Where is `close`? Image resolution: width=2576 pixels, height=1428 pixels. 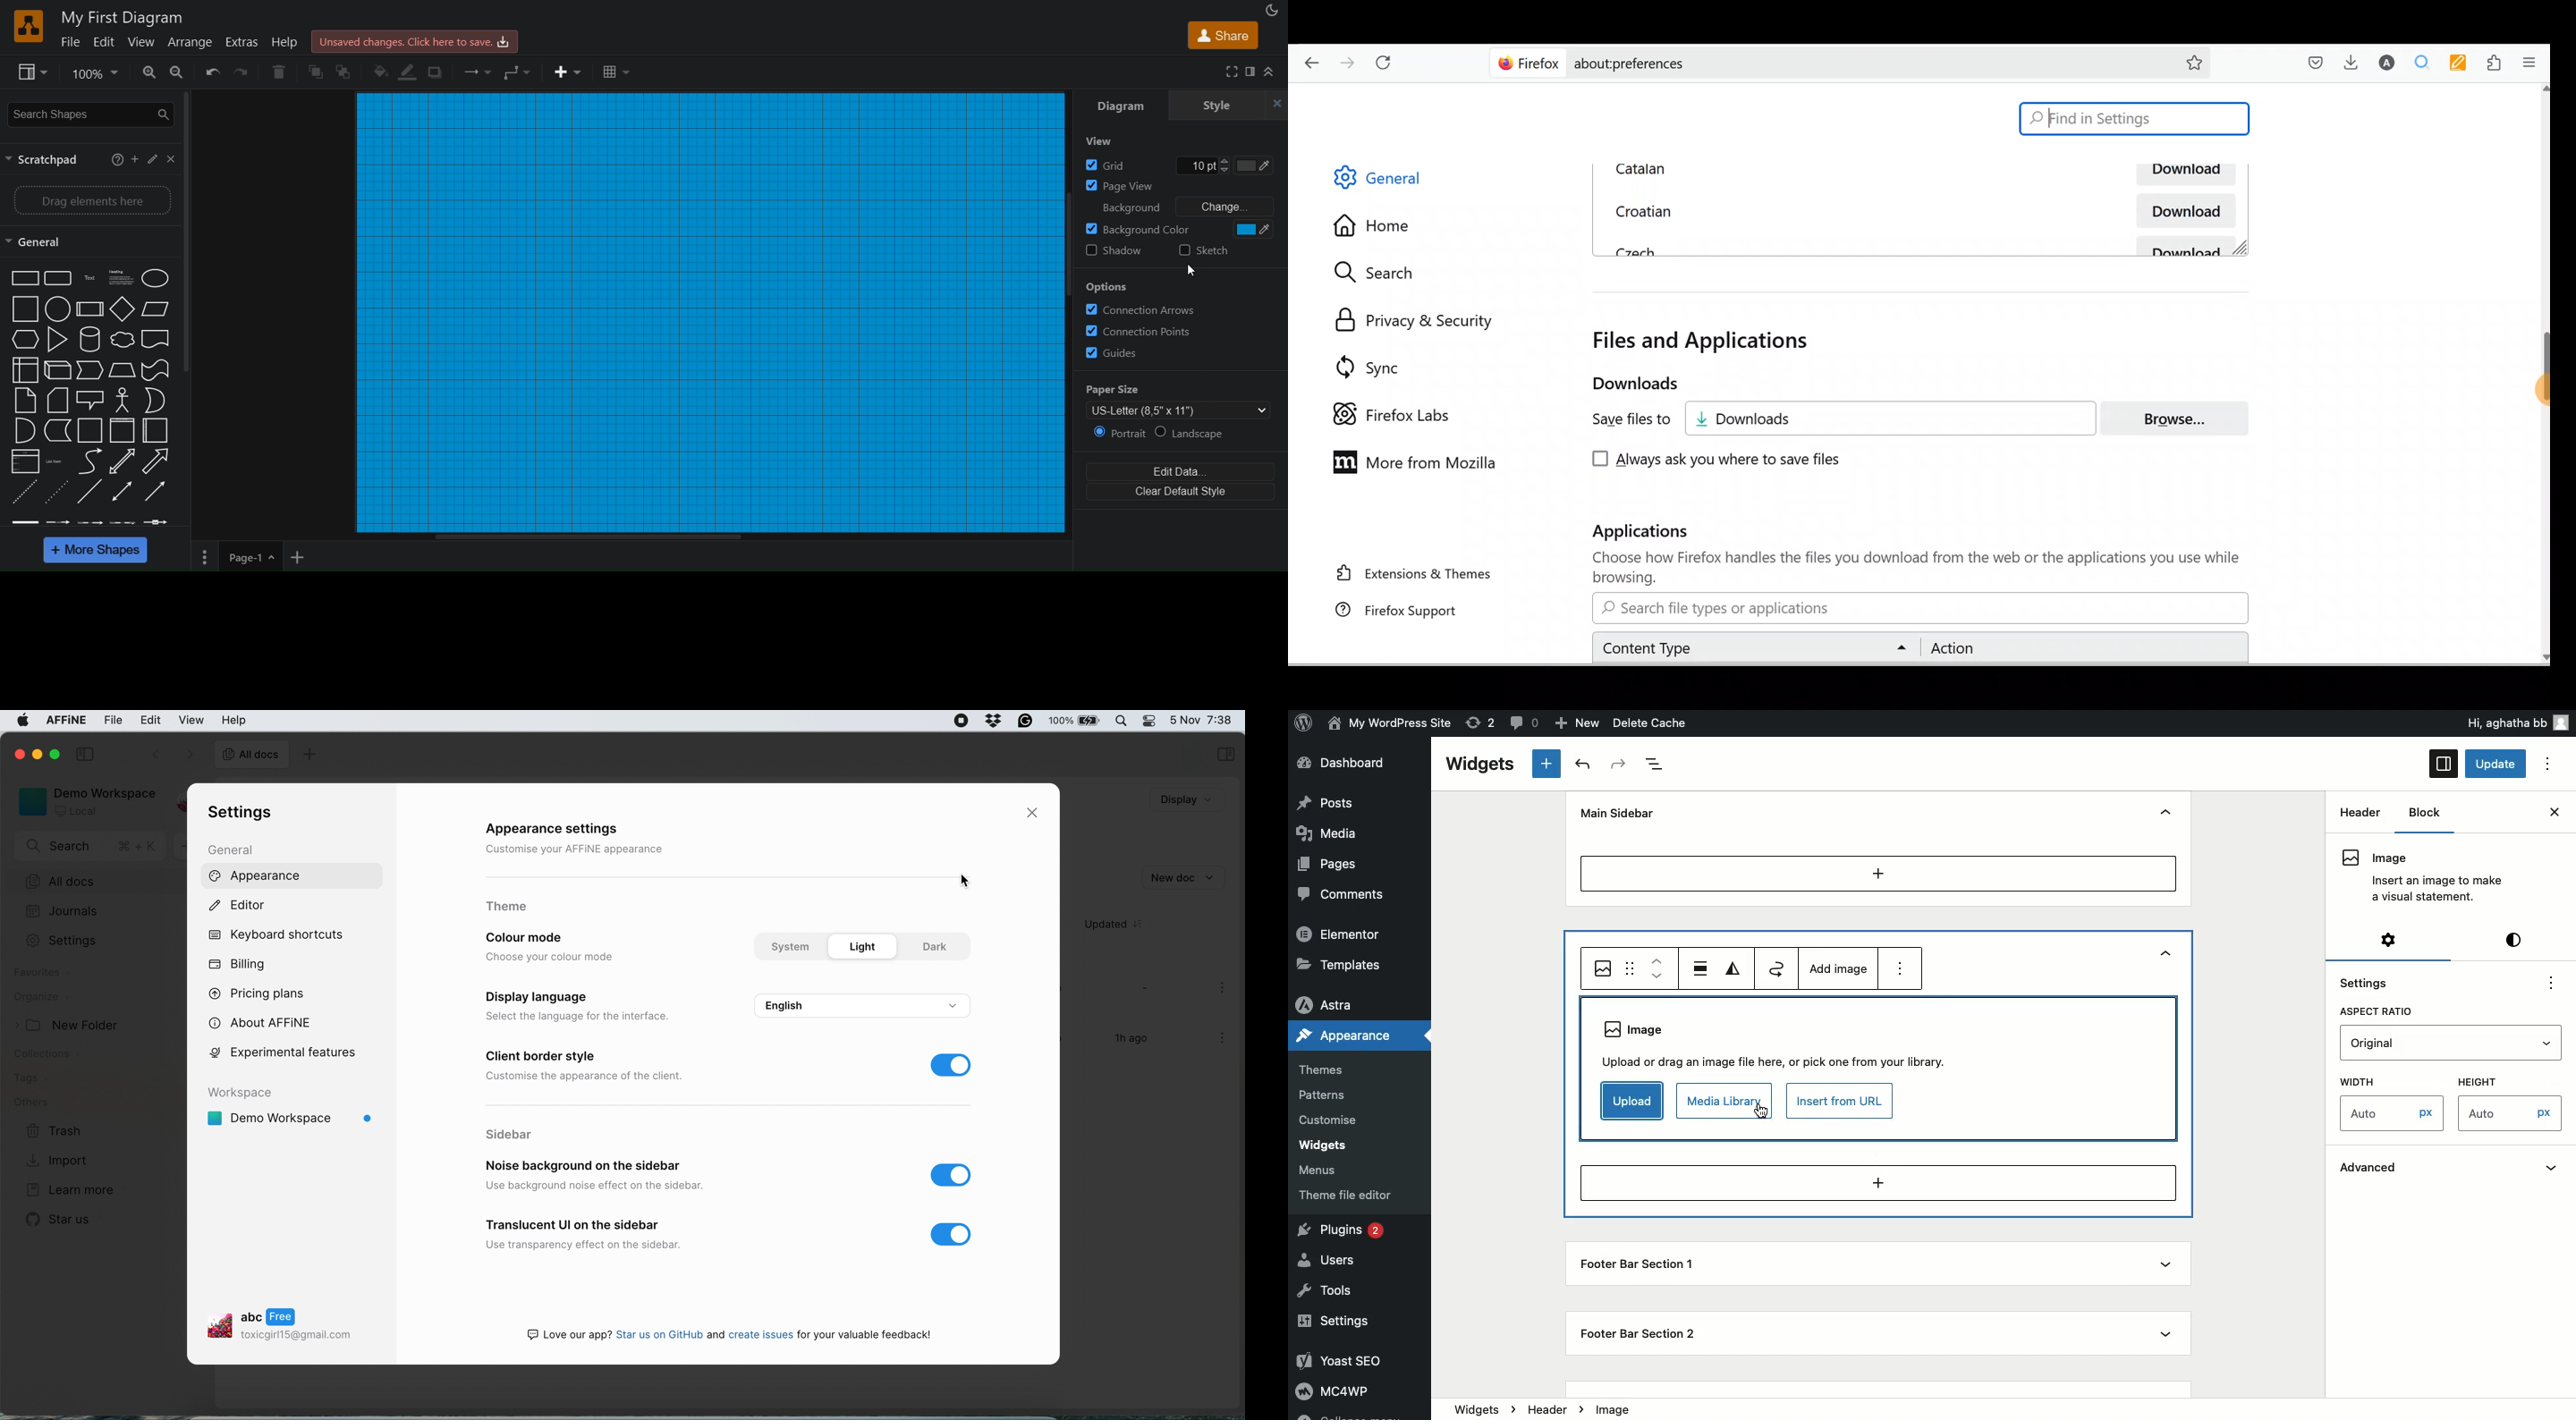 close is located at coordinates (171, 159).